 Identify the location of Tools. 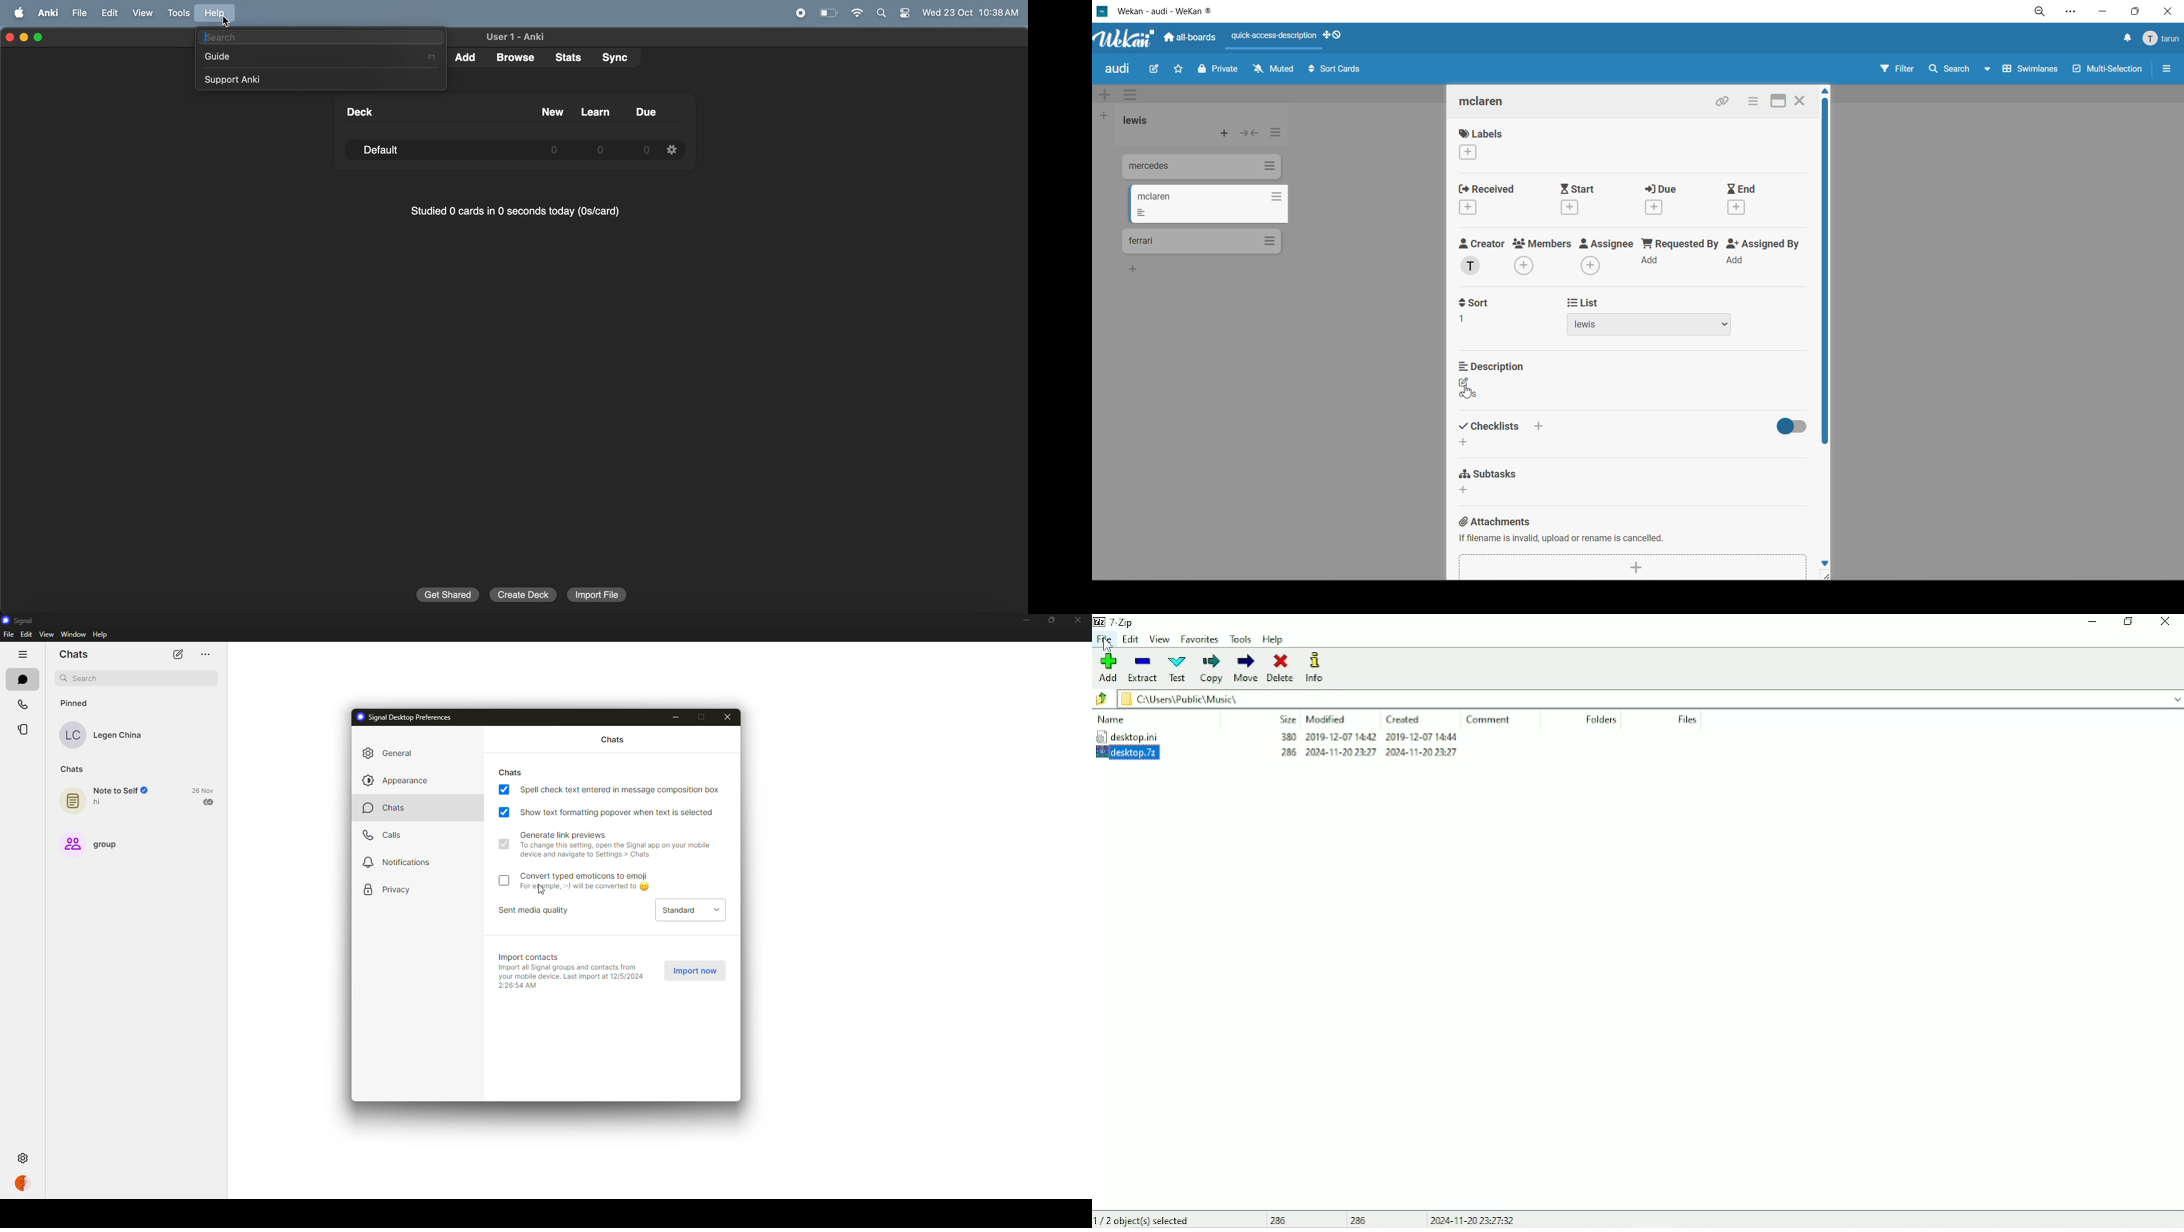
(1241, 639).